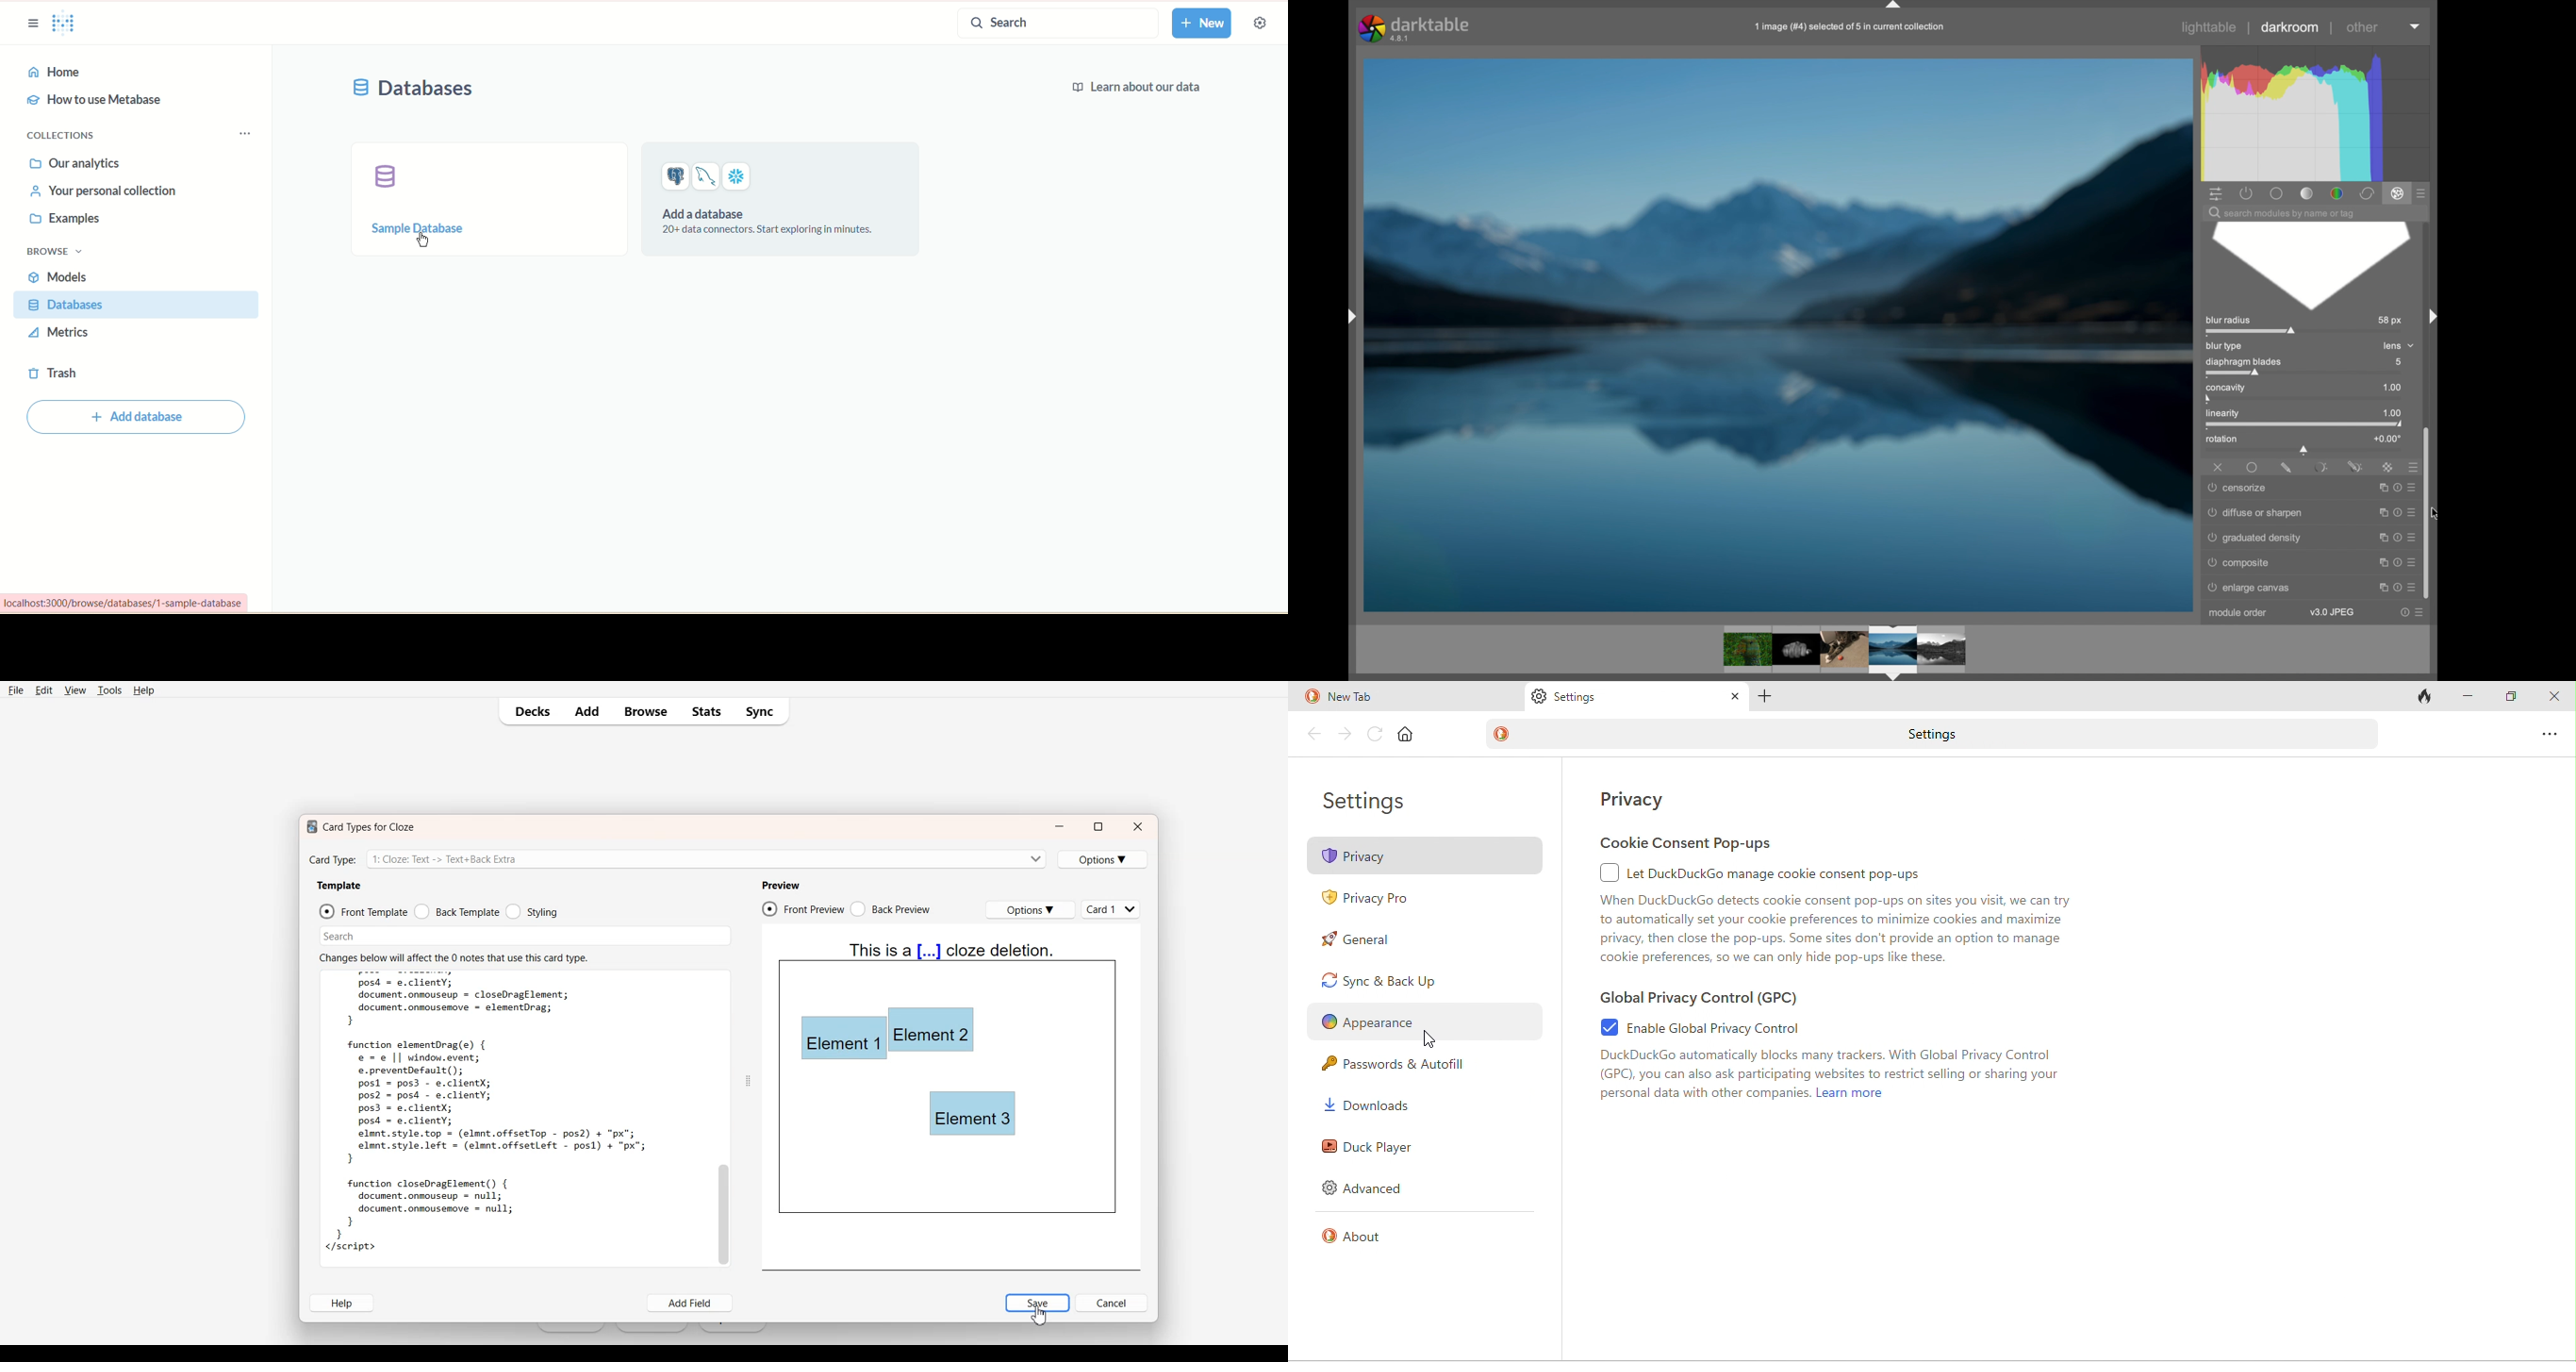 The image size is (2576, 1372). I want to click on Save, so click(1038, 1303).